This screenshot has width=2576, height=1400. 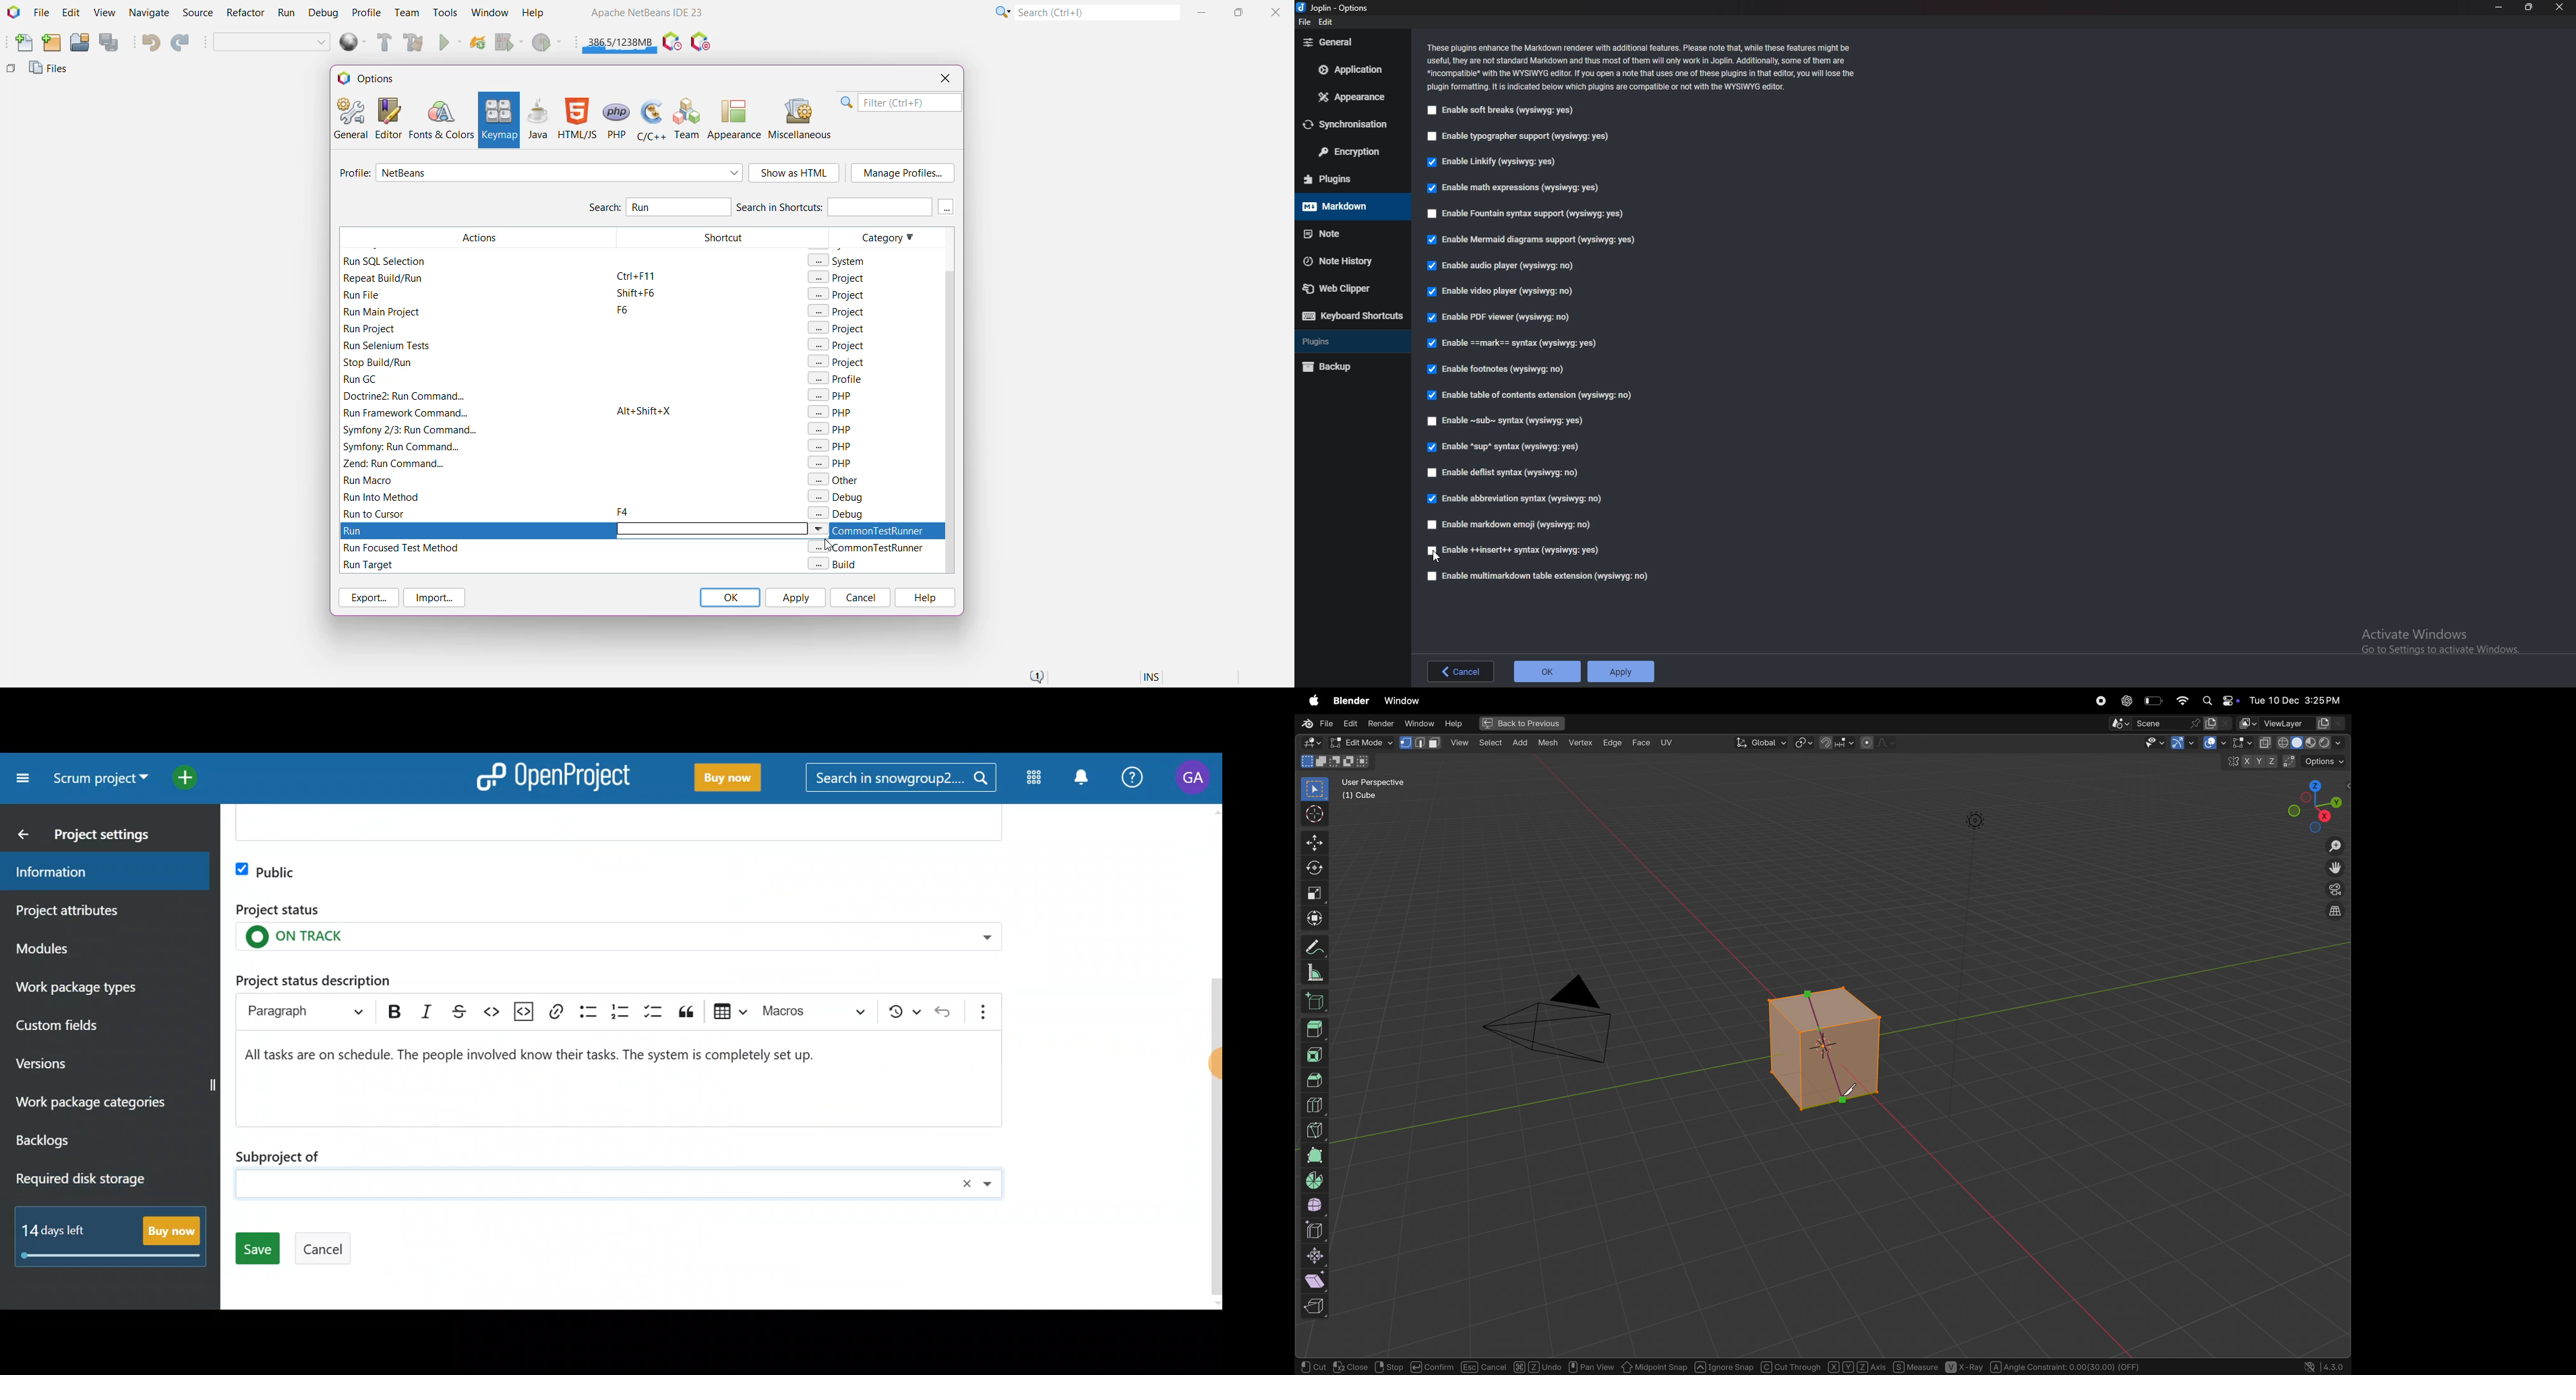 What do you see at coordinates (521, 1012) in the screenshot?
I see `Insert code snippet` at bounding box center [521, 1012].